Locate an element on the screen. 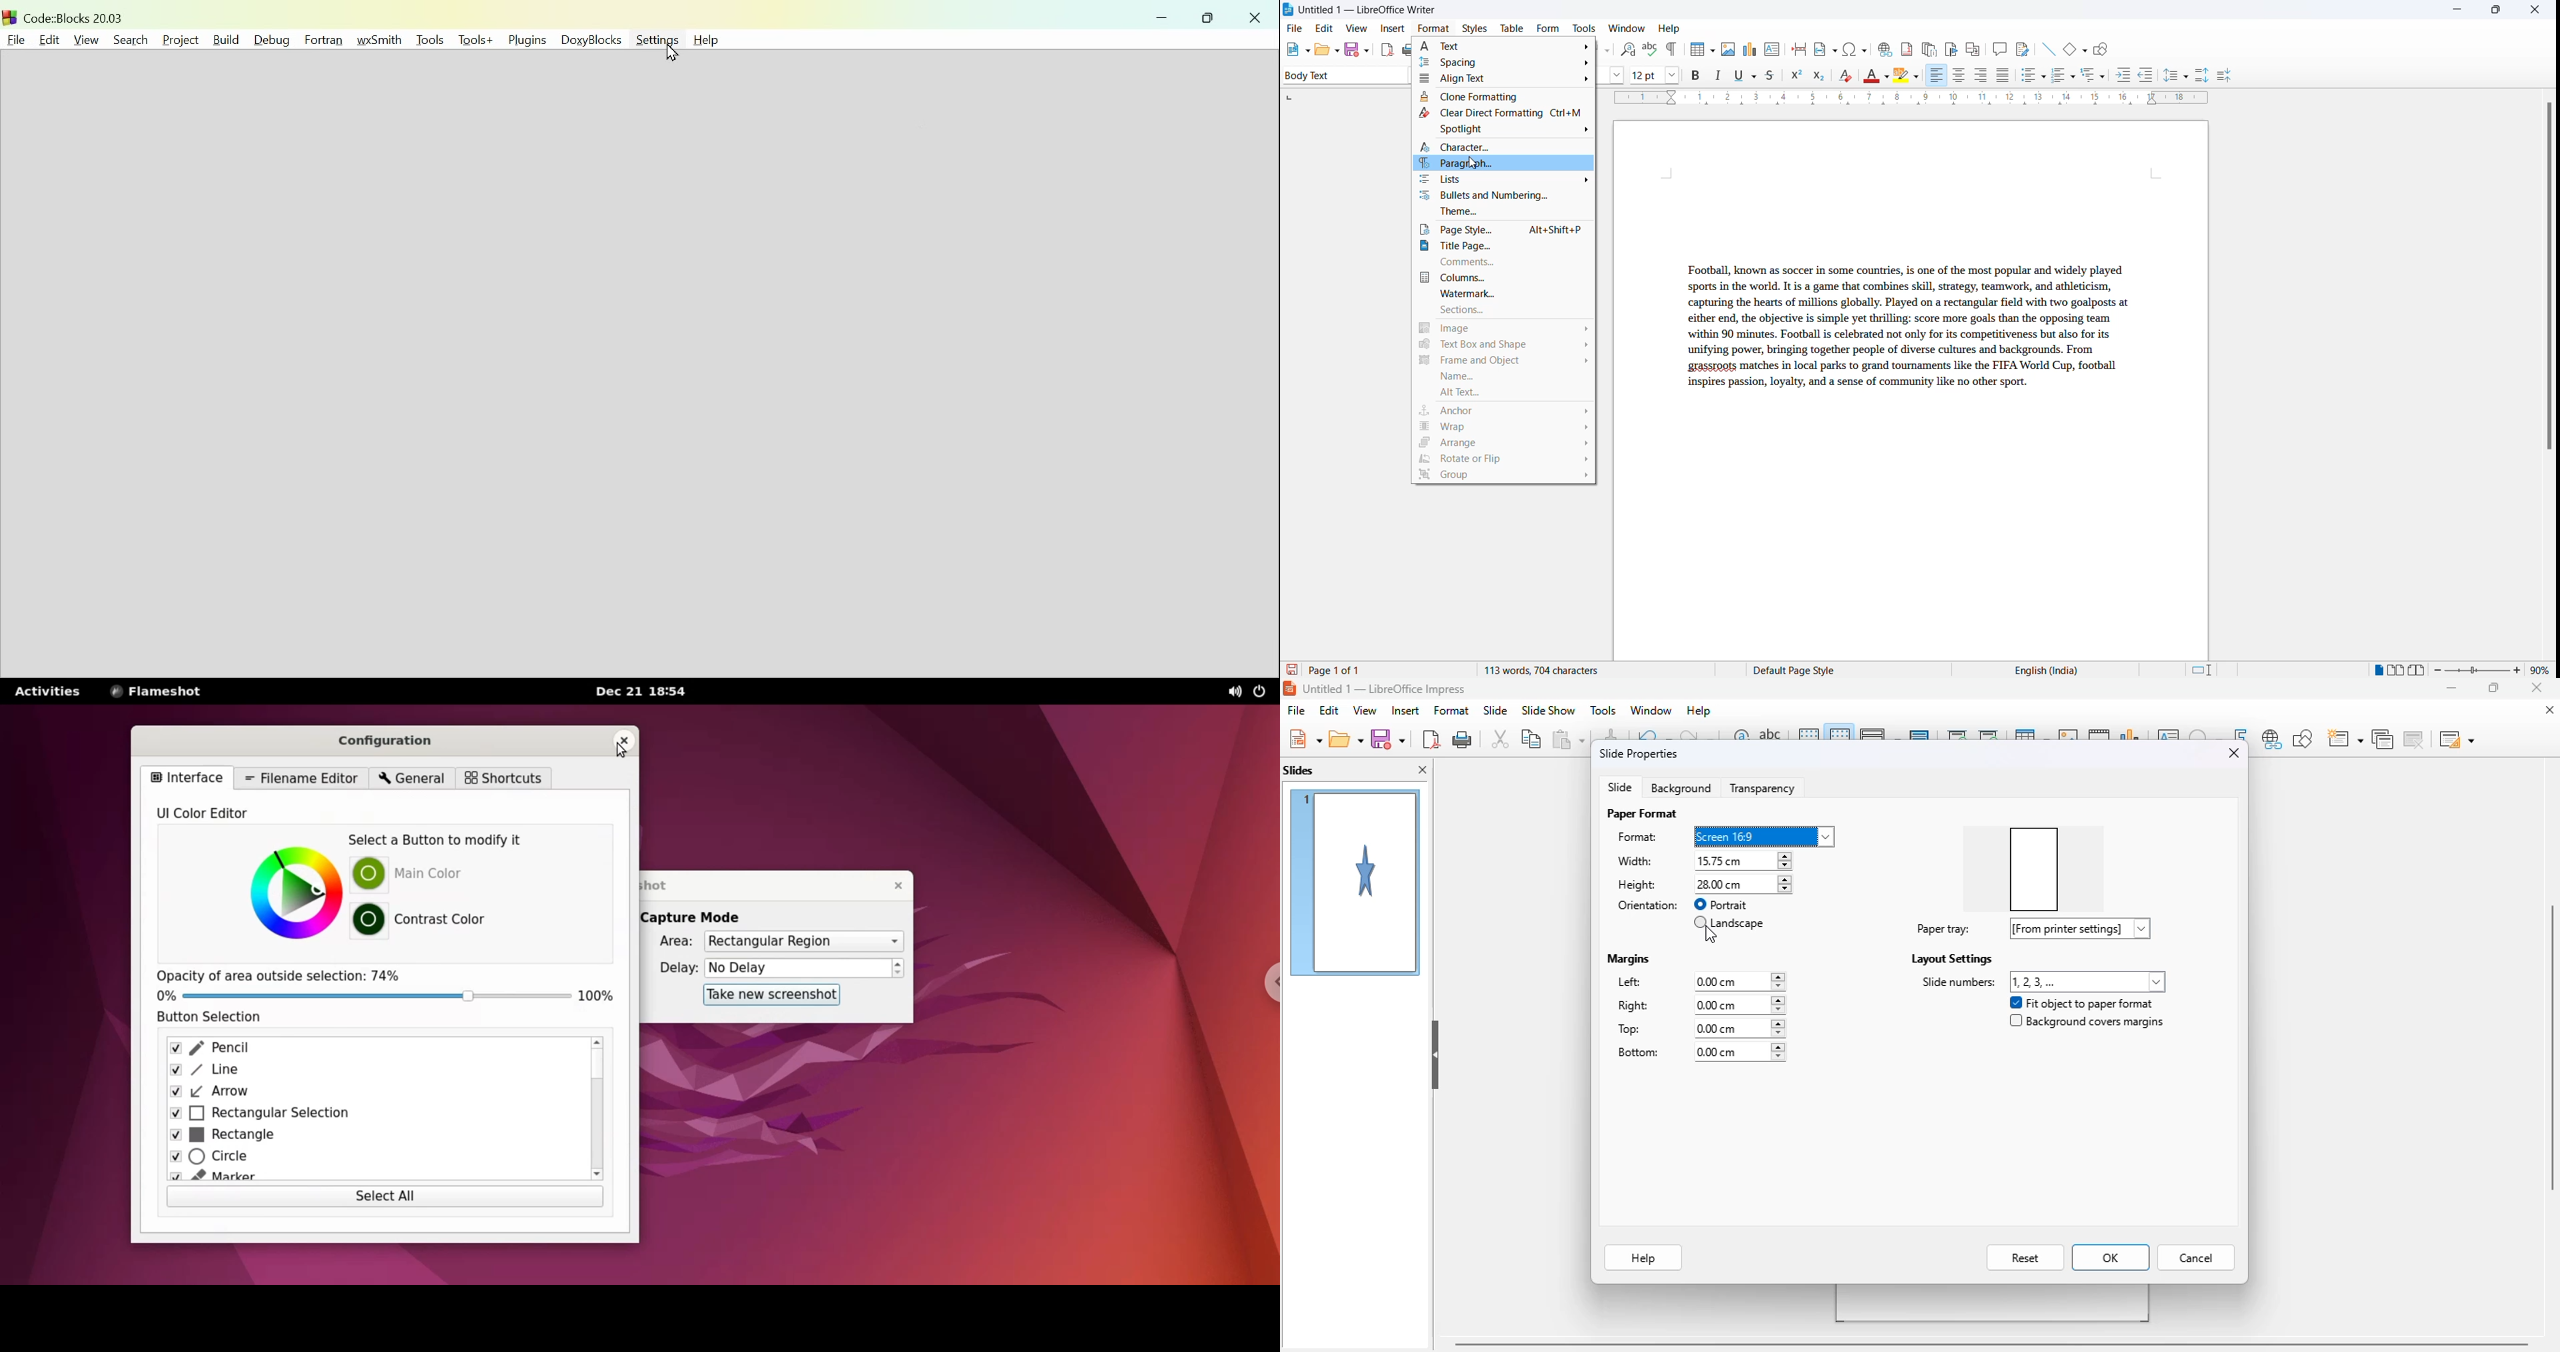 This screenshot has height=1372, width=2576. format is located at coordinates (1639, 837).